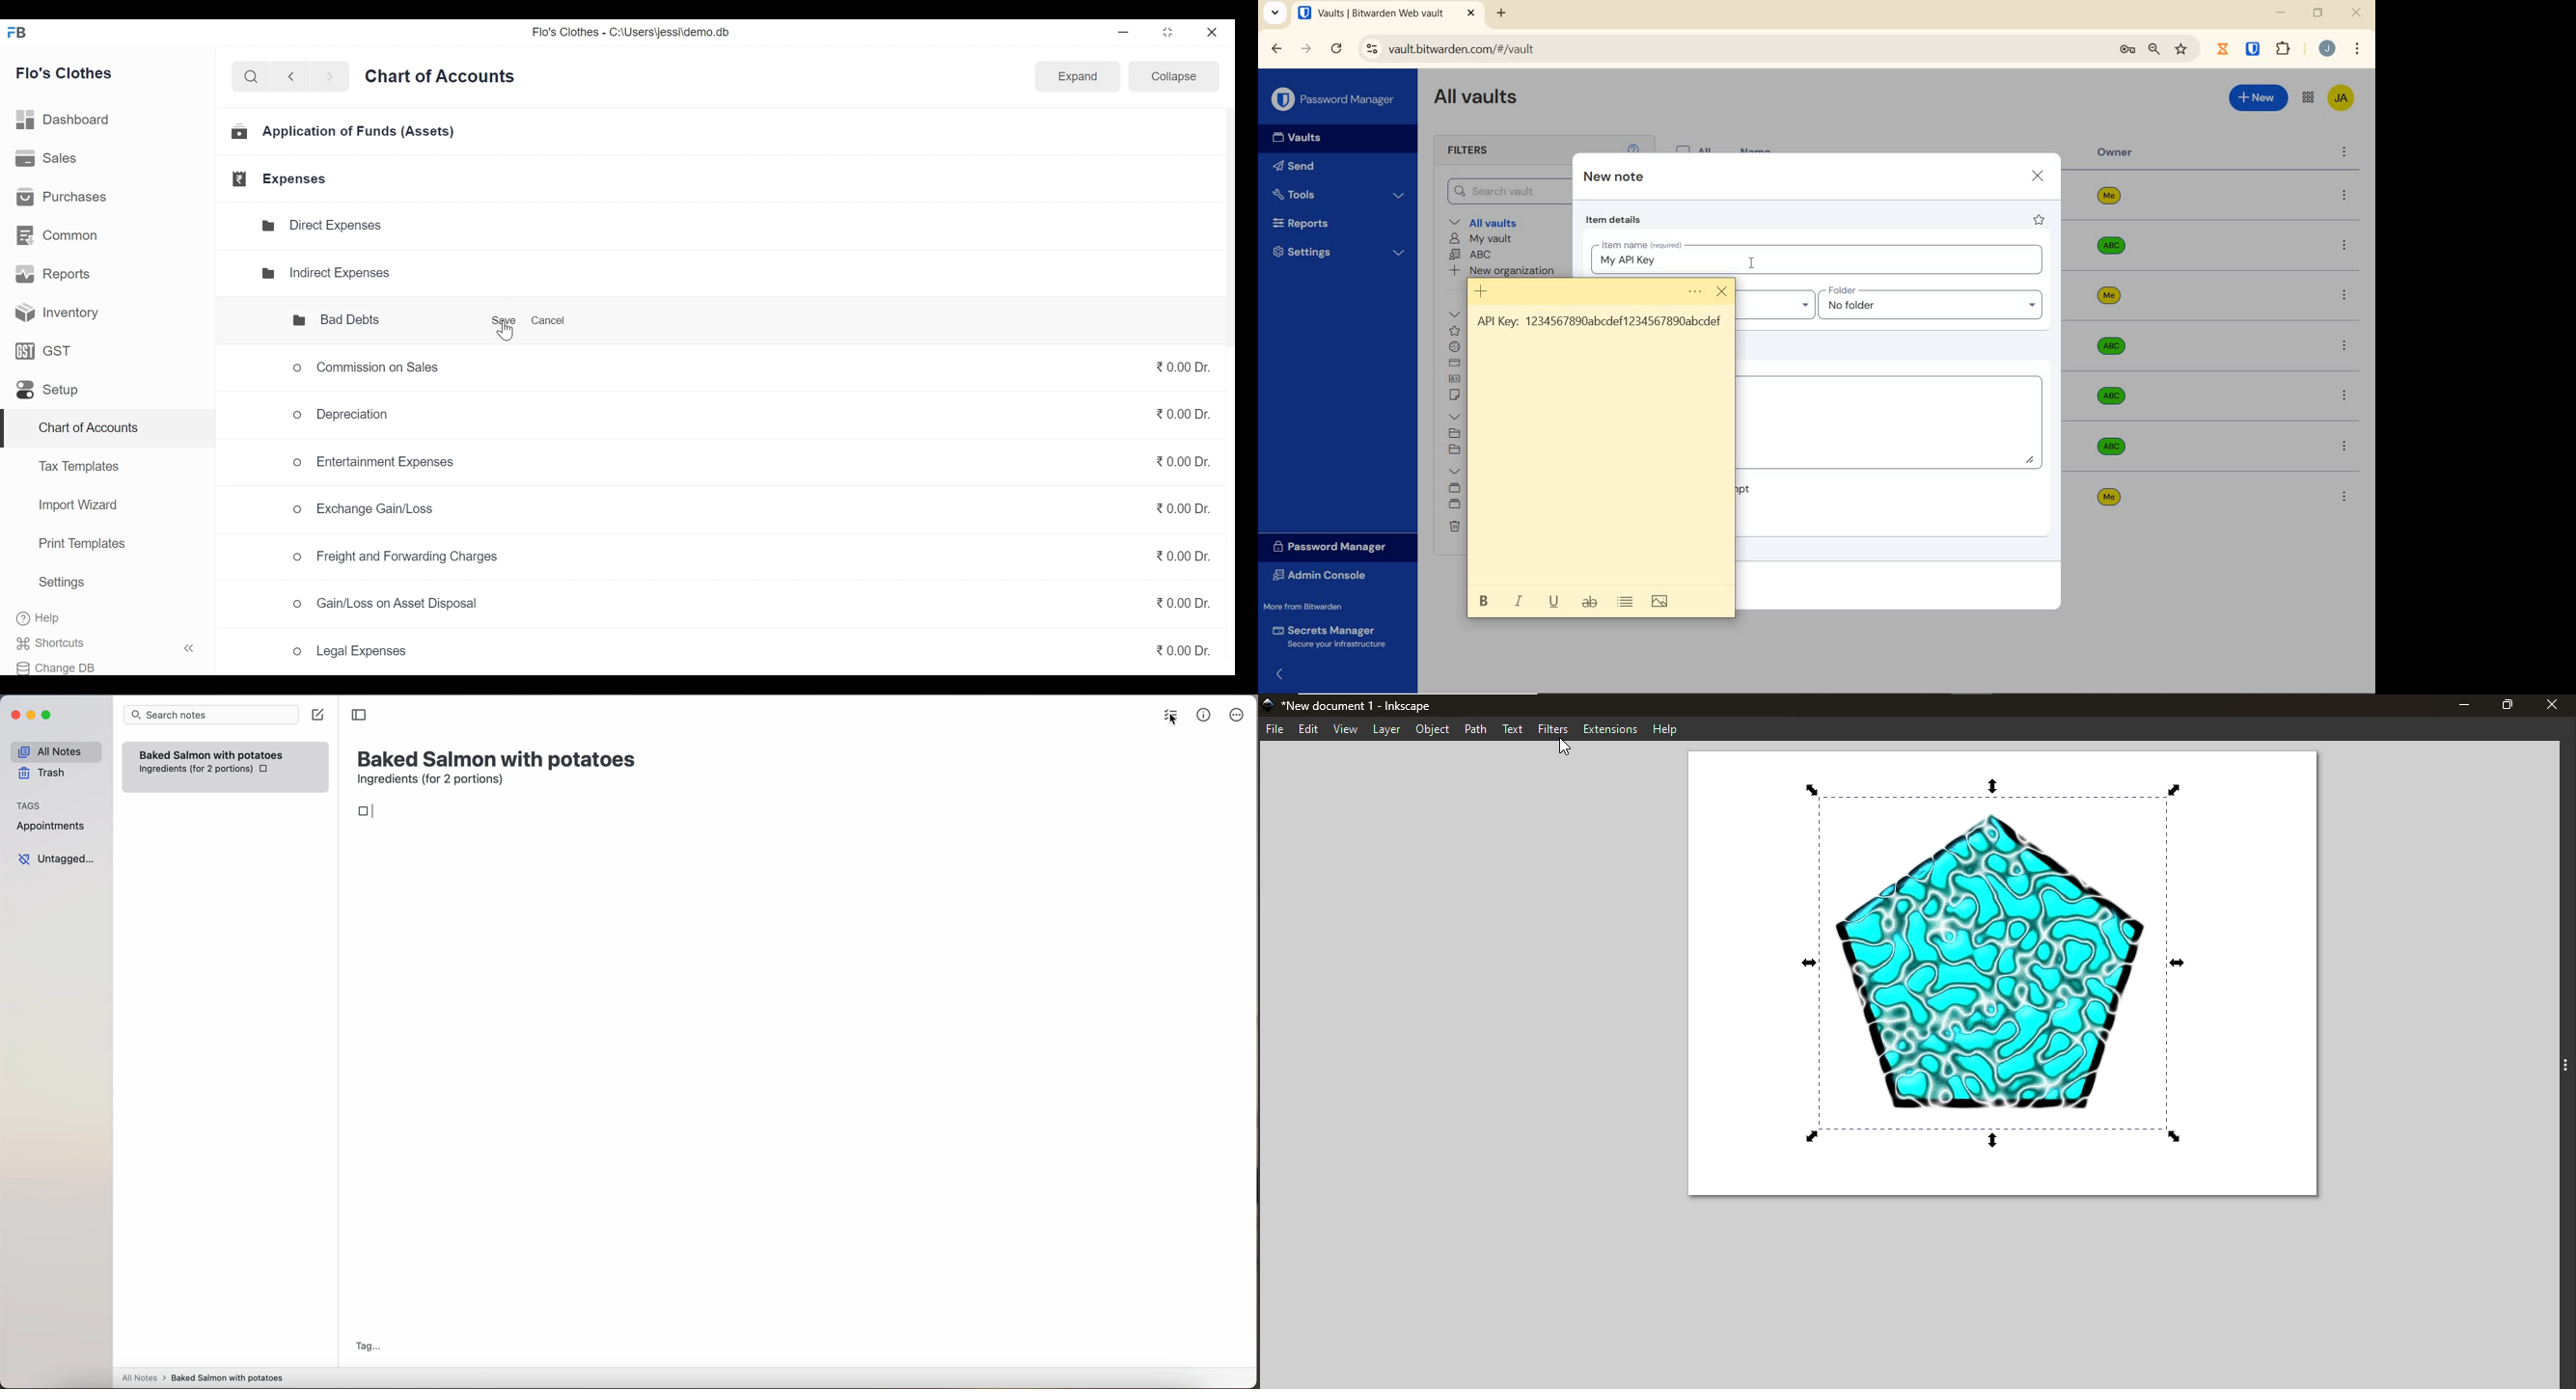 The height and width of the screenshot is (1400, 2576). What do you see at coordinates (1697, 147) in the screenshot?
I see `All` at bounding box center [1697, 147].